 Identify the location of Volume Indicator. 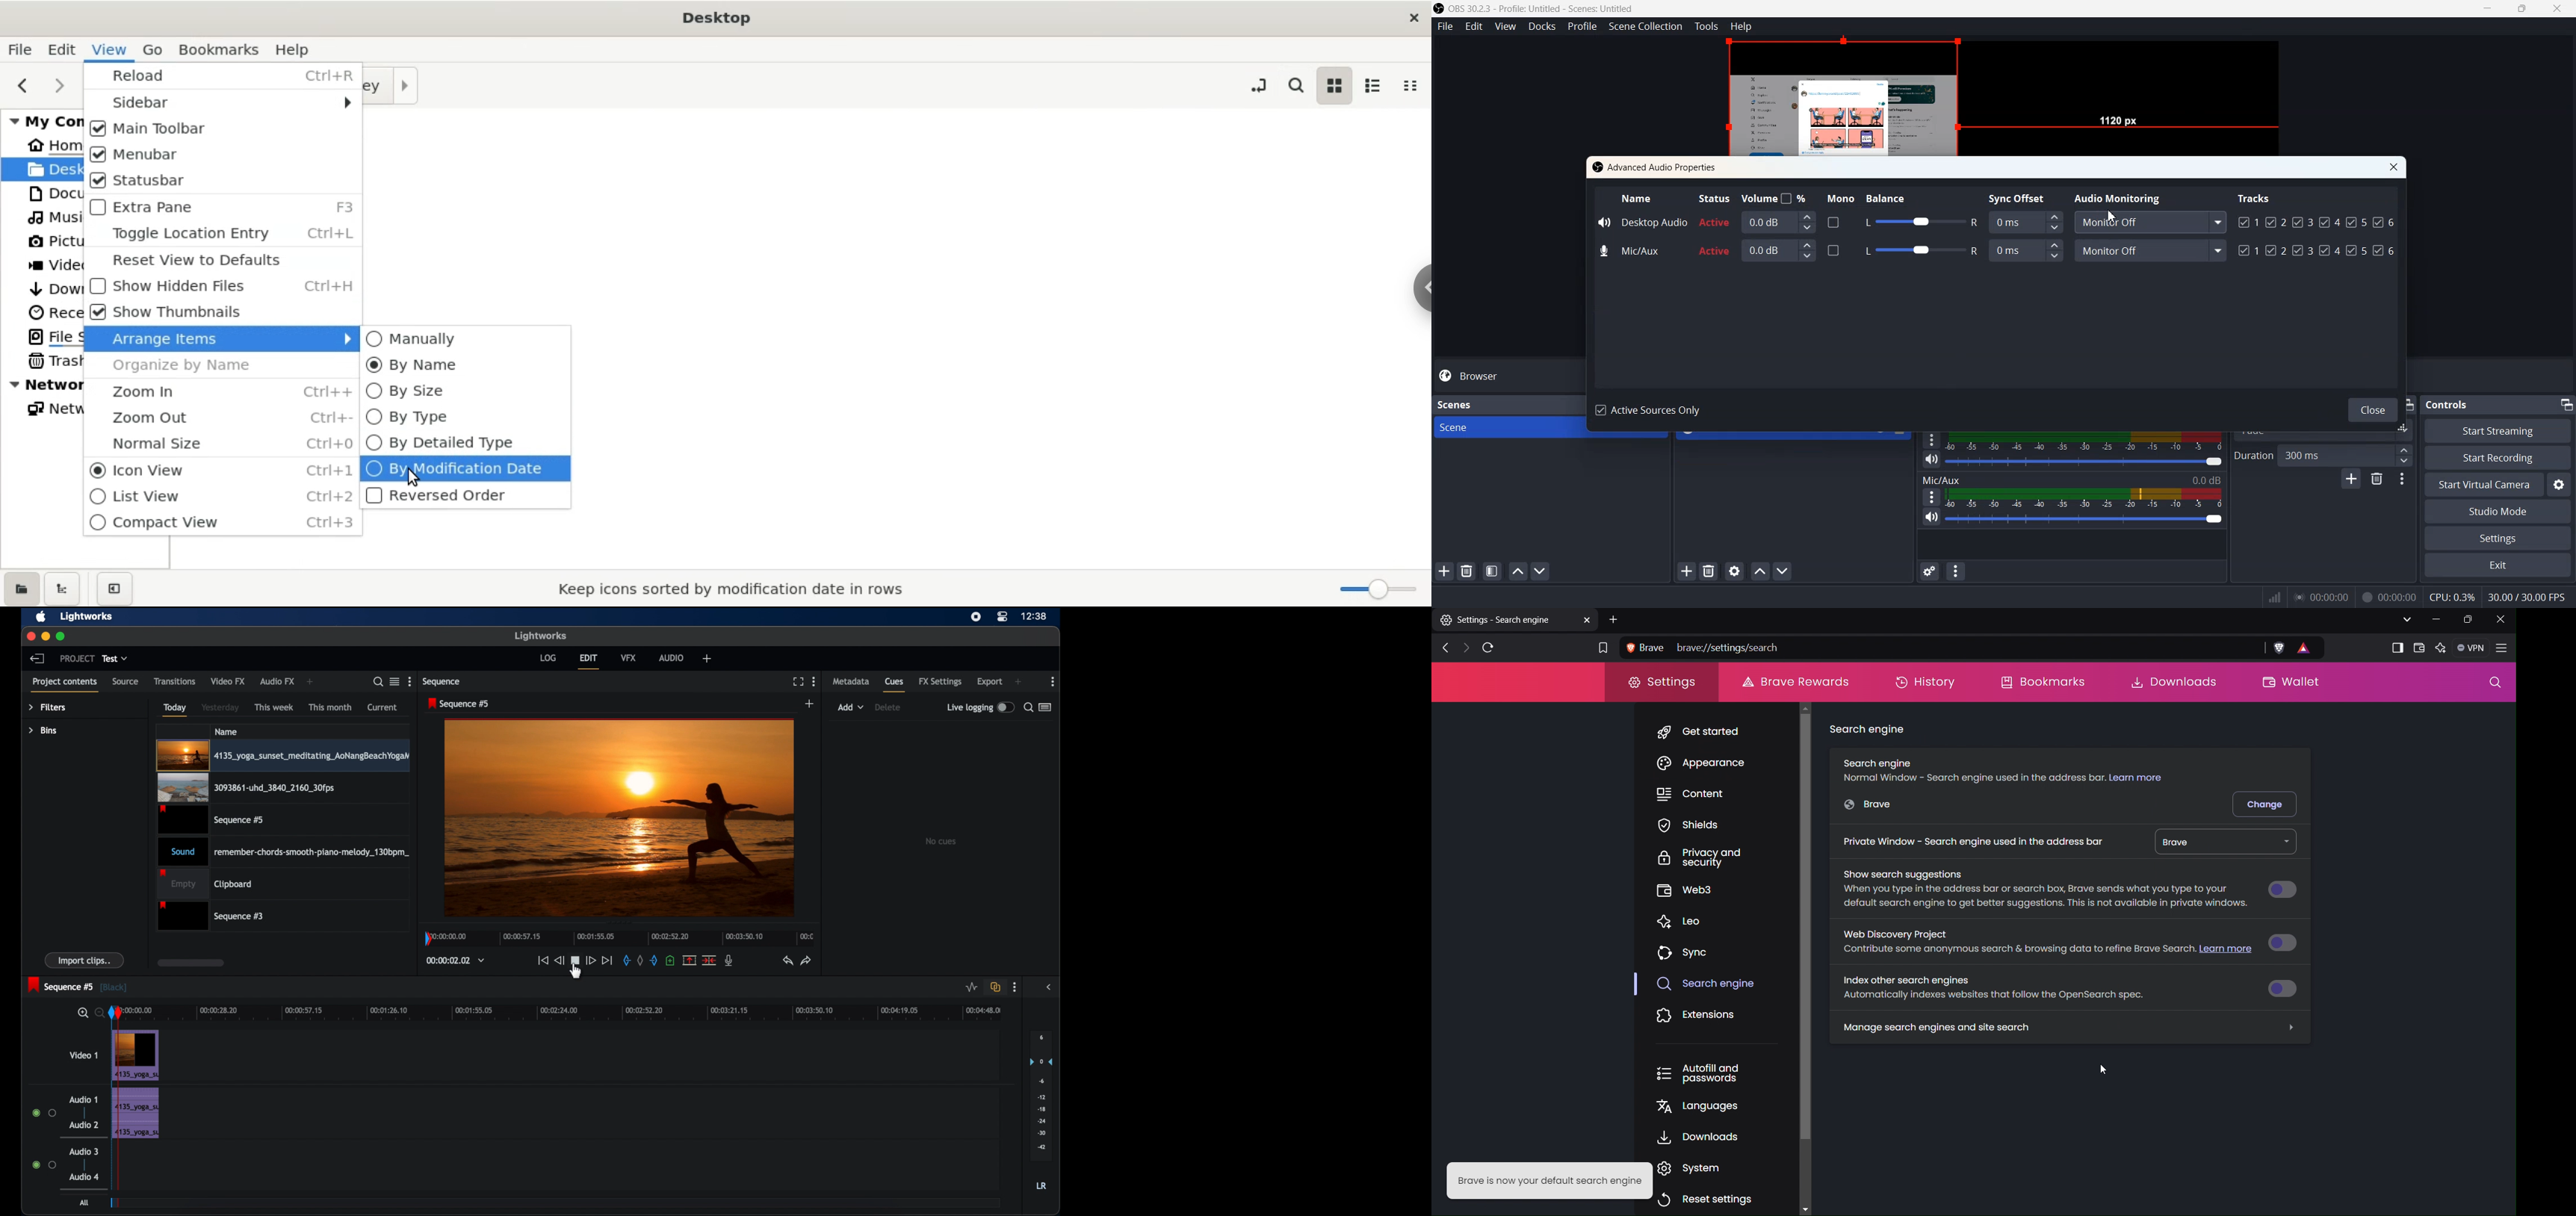
(2084, 498).